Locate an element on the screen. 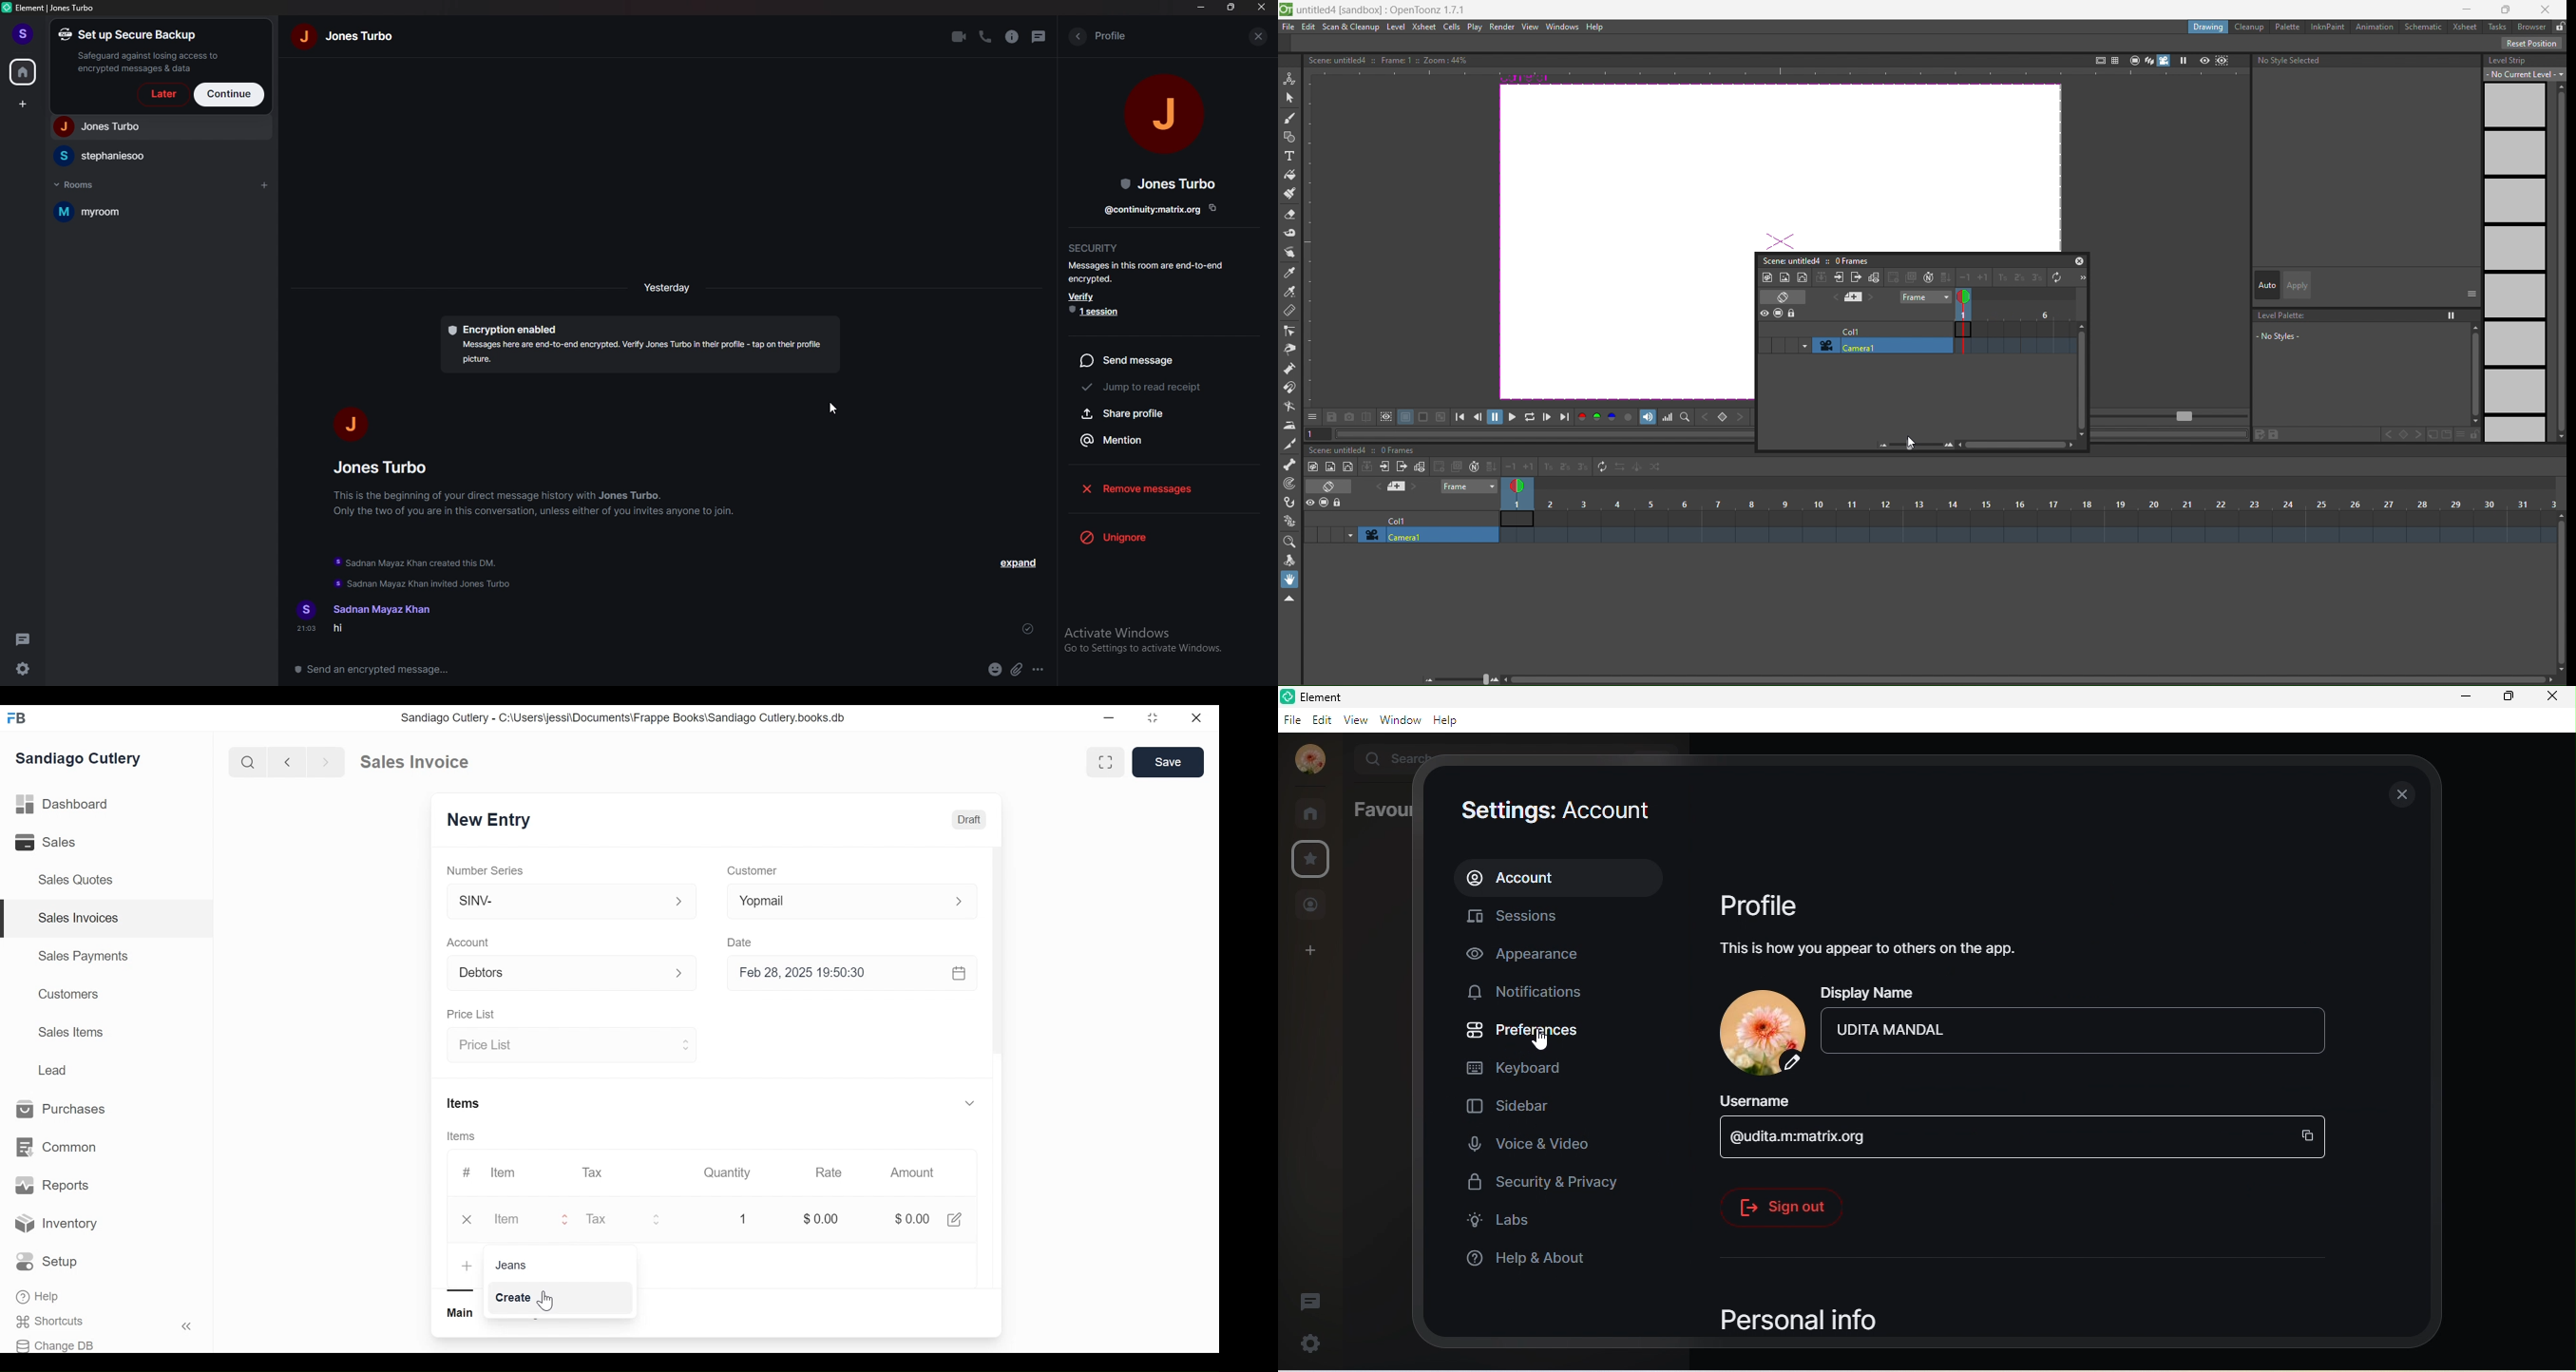  Draft is located at coordinates (969, 819).